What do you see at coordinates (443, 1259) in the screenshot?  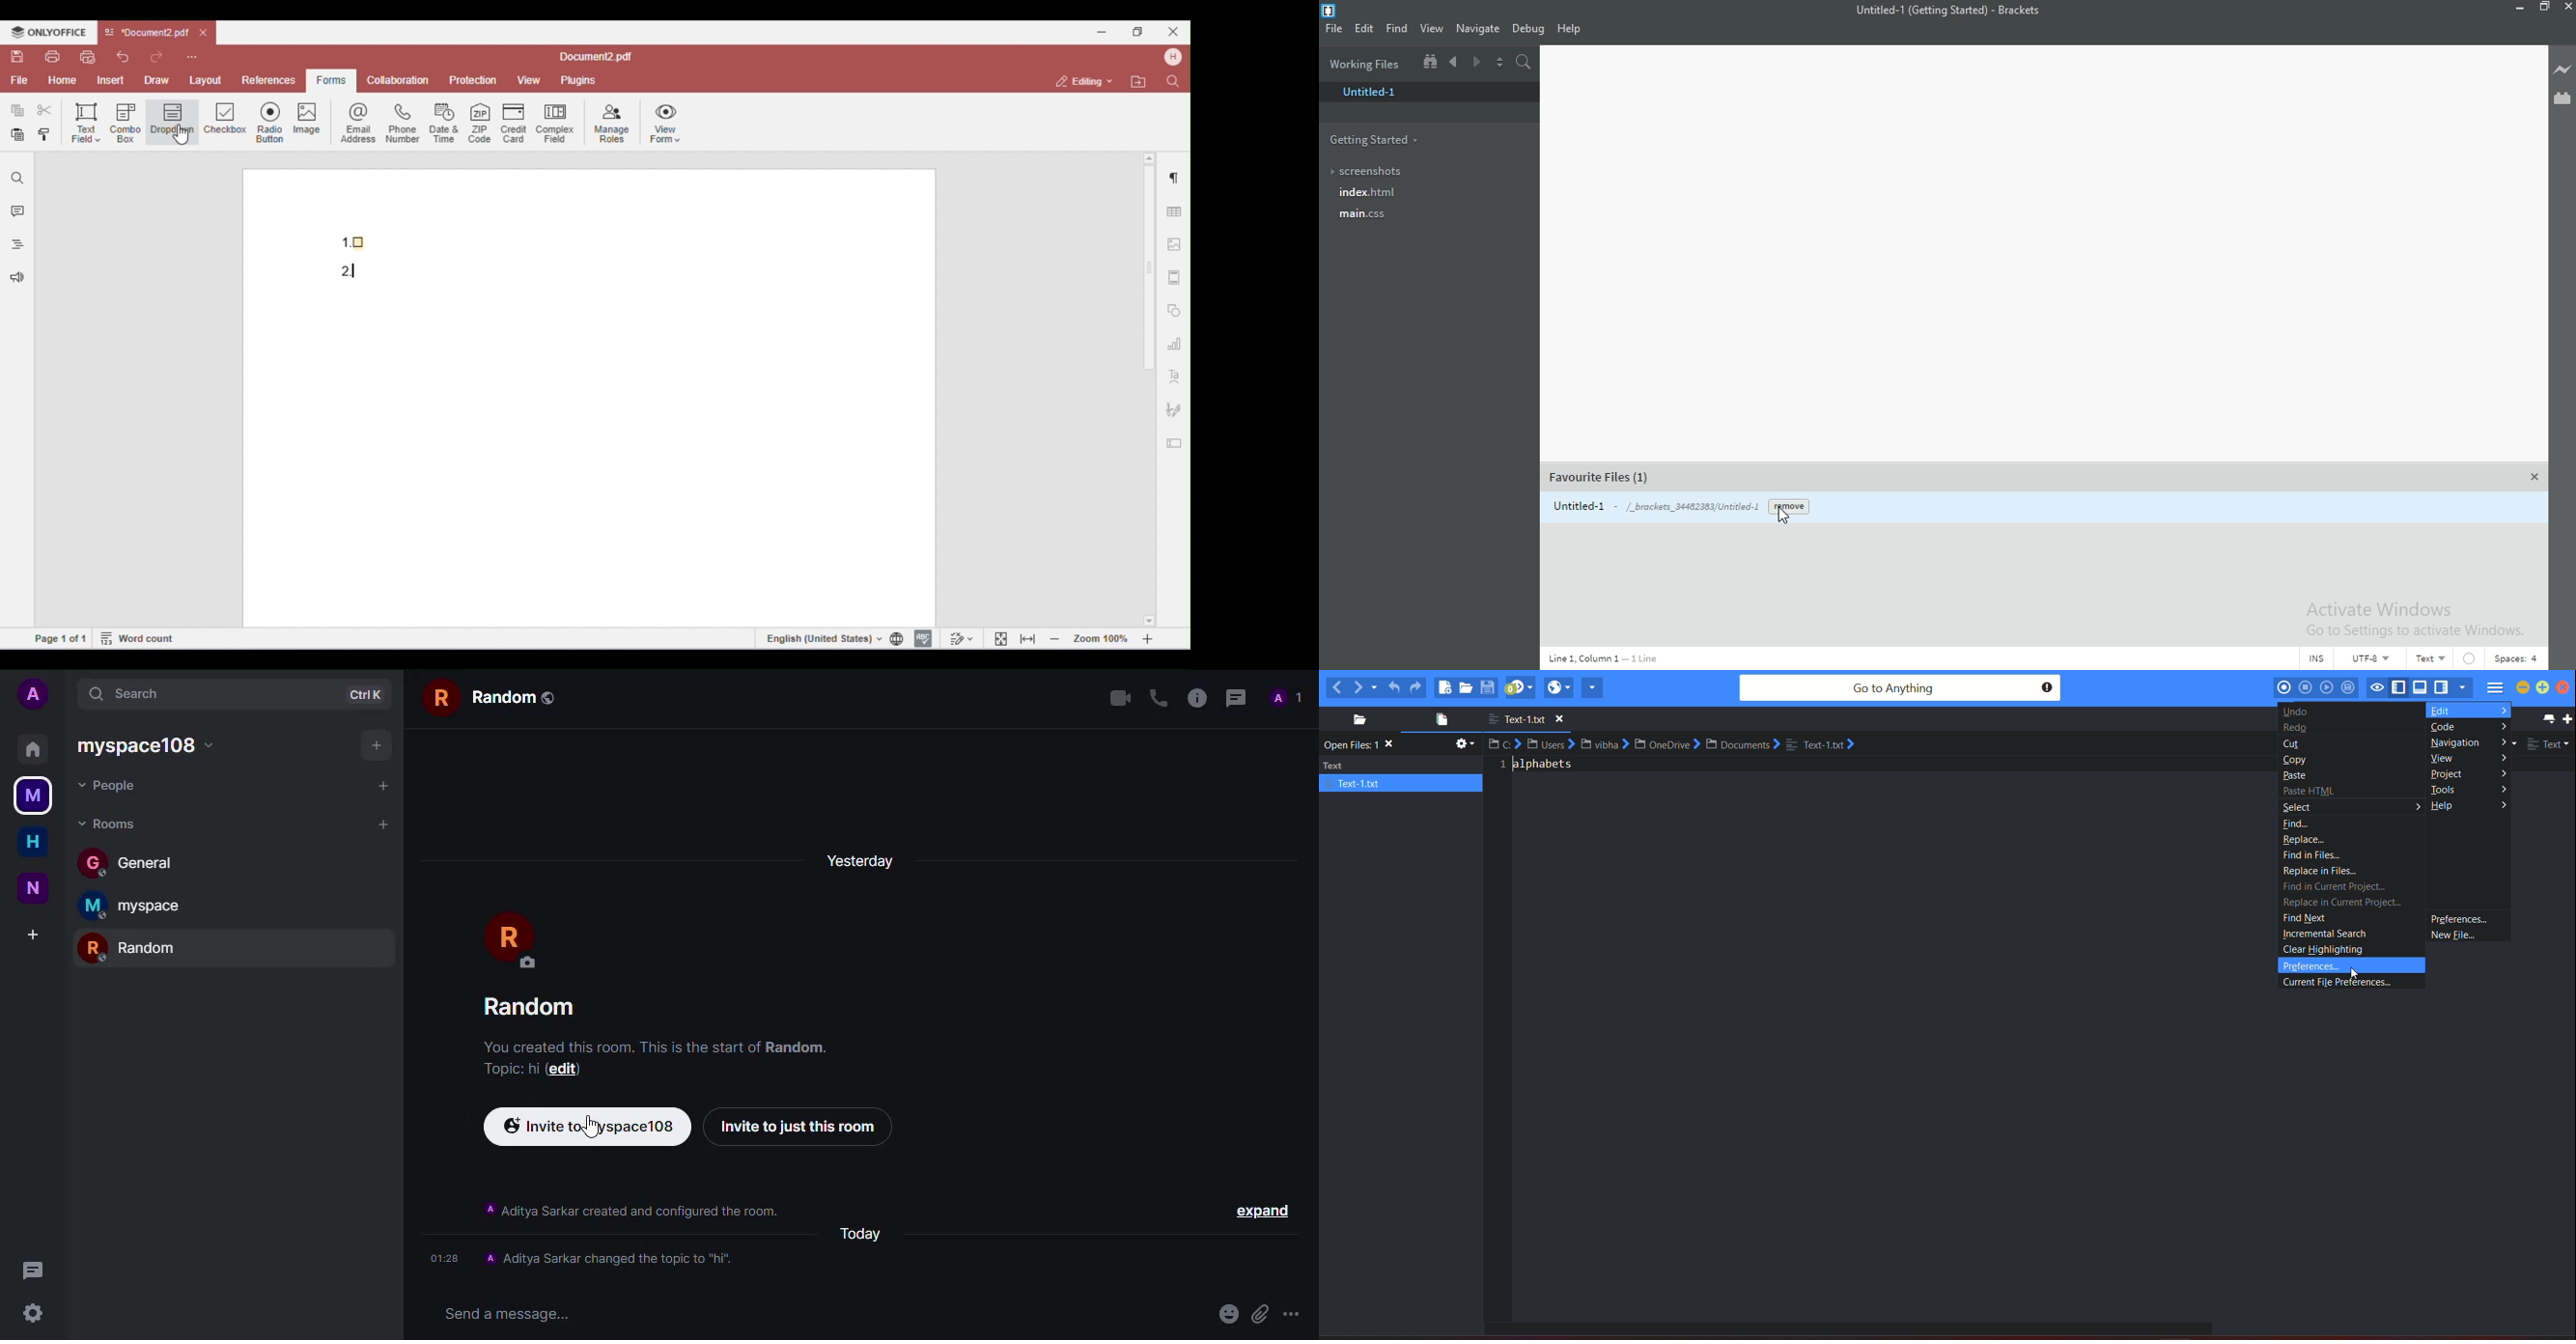 I see `01:28` at bounding box center [443, 1259].